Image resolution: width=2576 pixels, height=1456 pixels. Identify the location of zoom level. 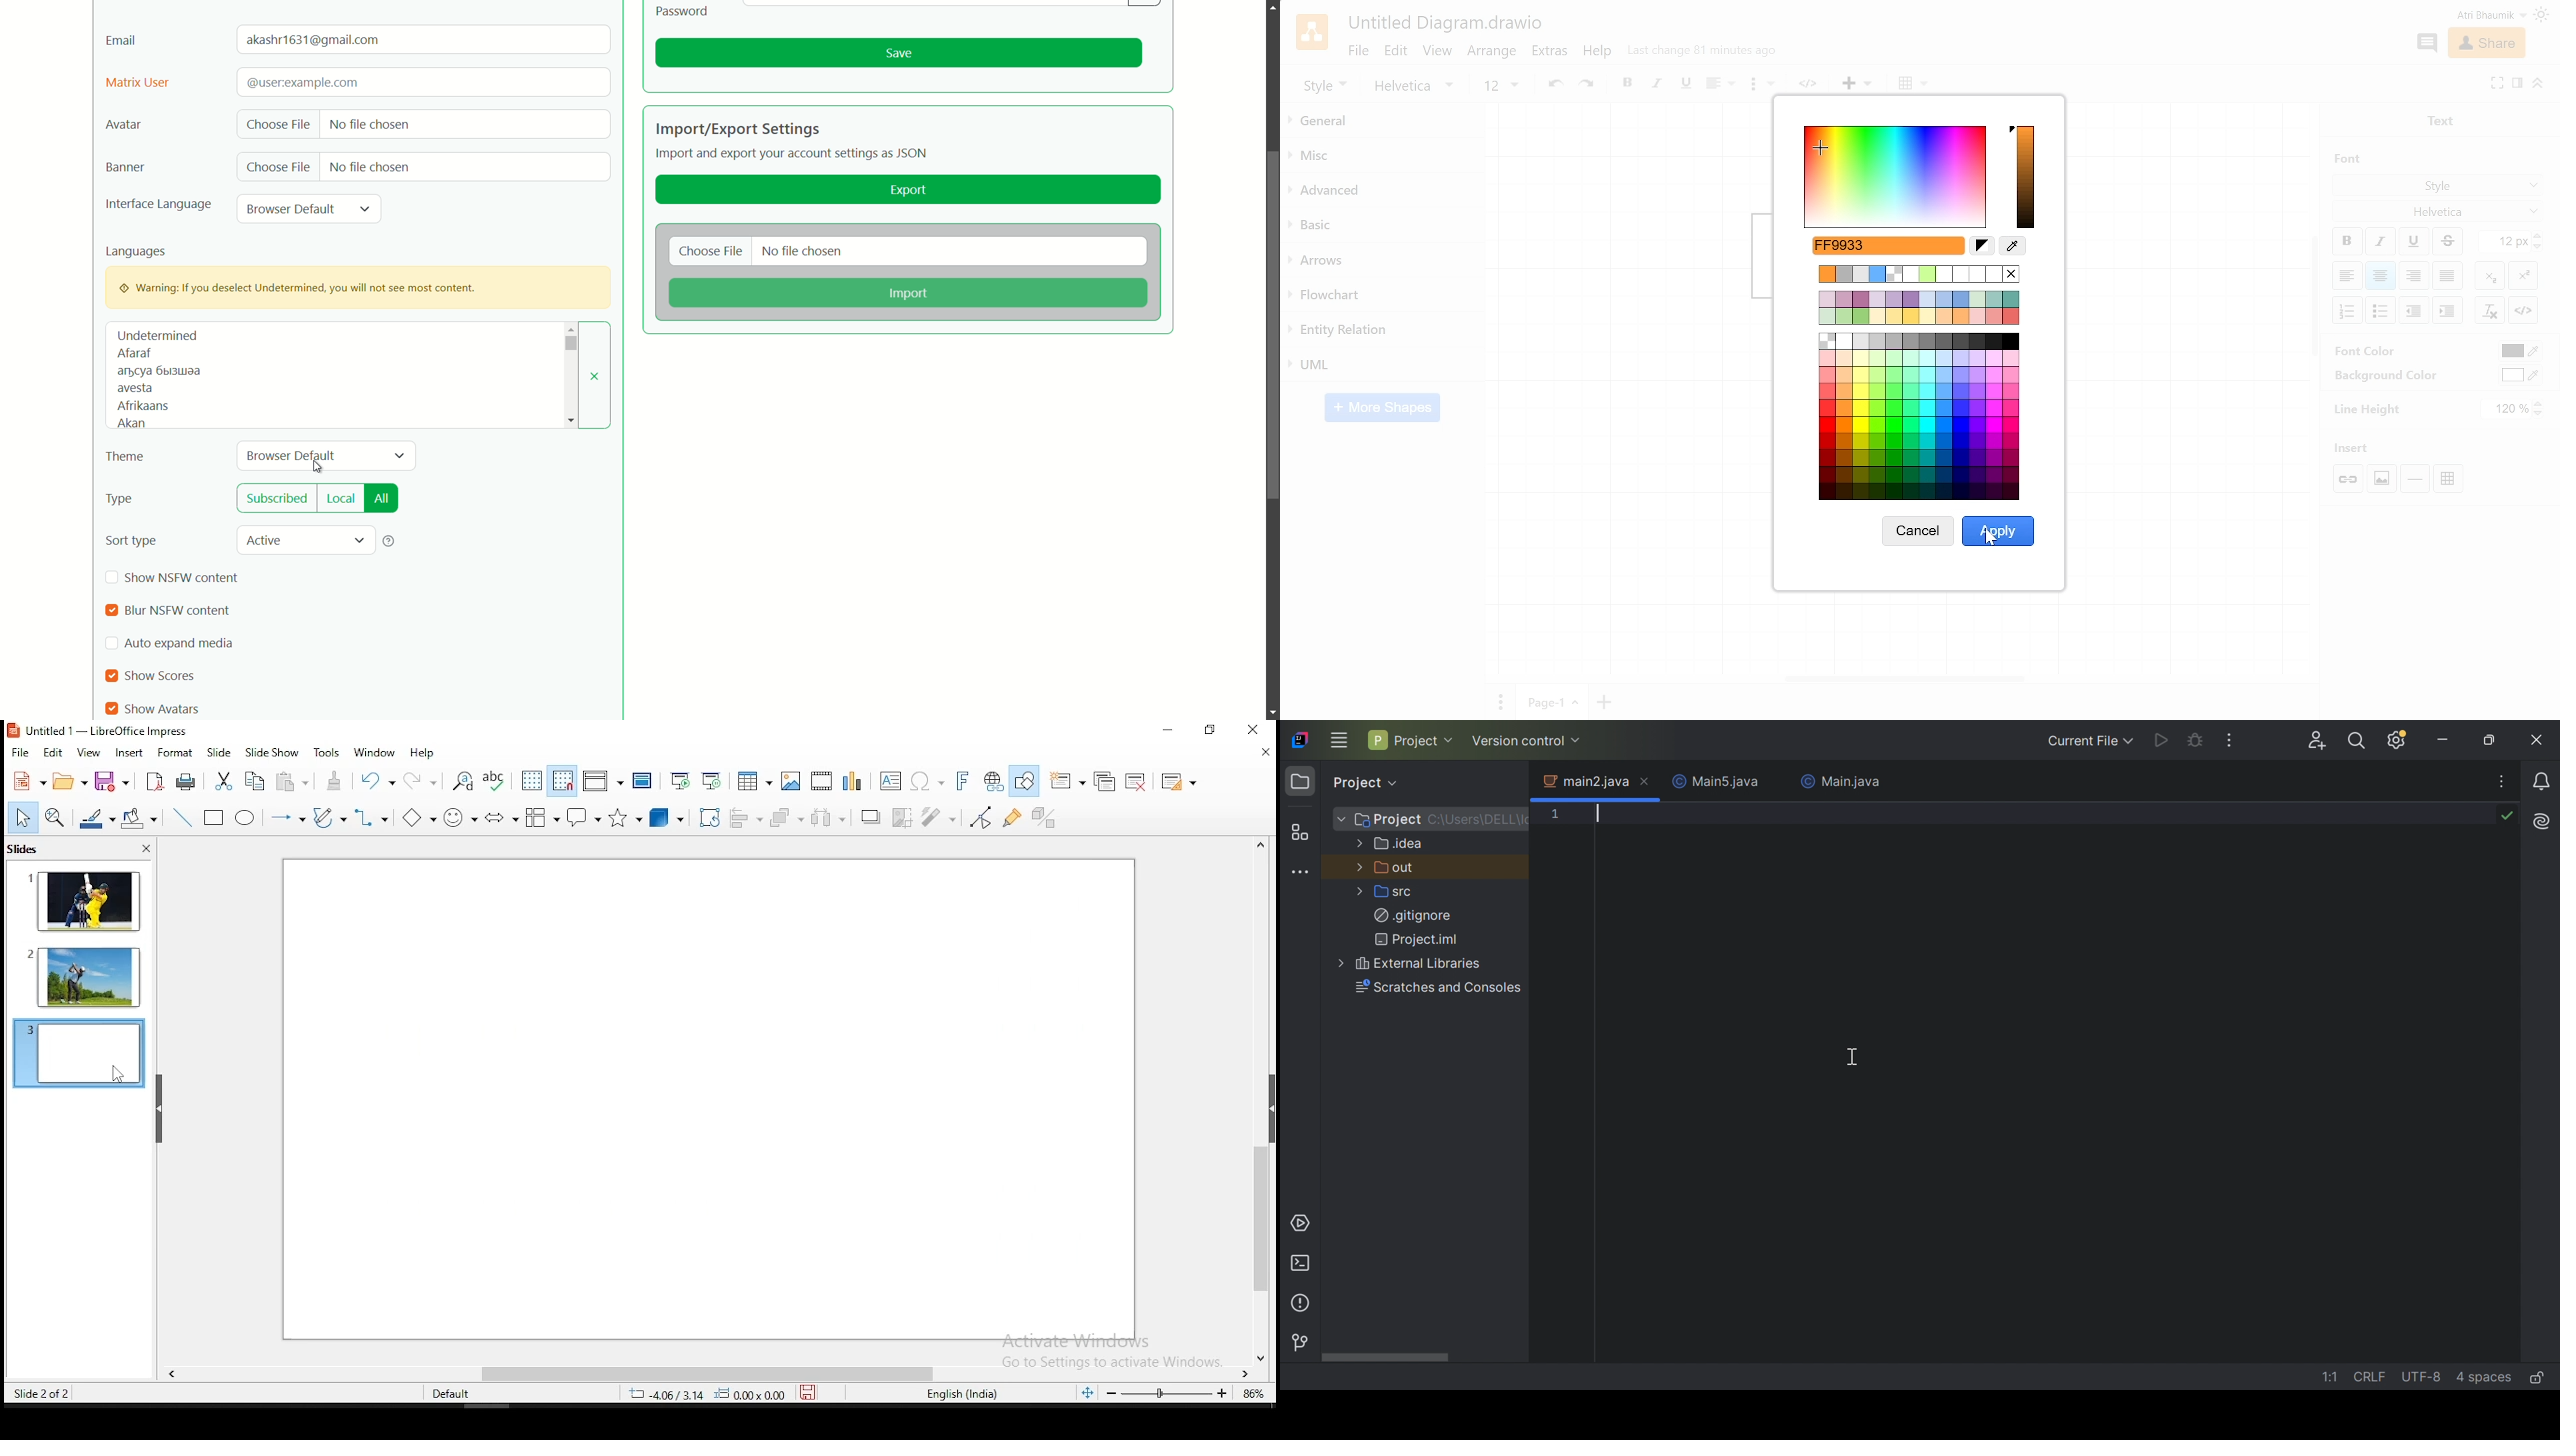
(1255, 1396).